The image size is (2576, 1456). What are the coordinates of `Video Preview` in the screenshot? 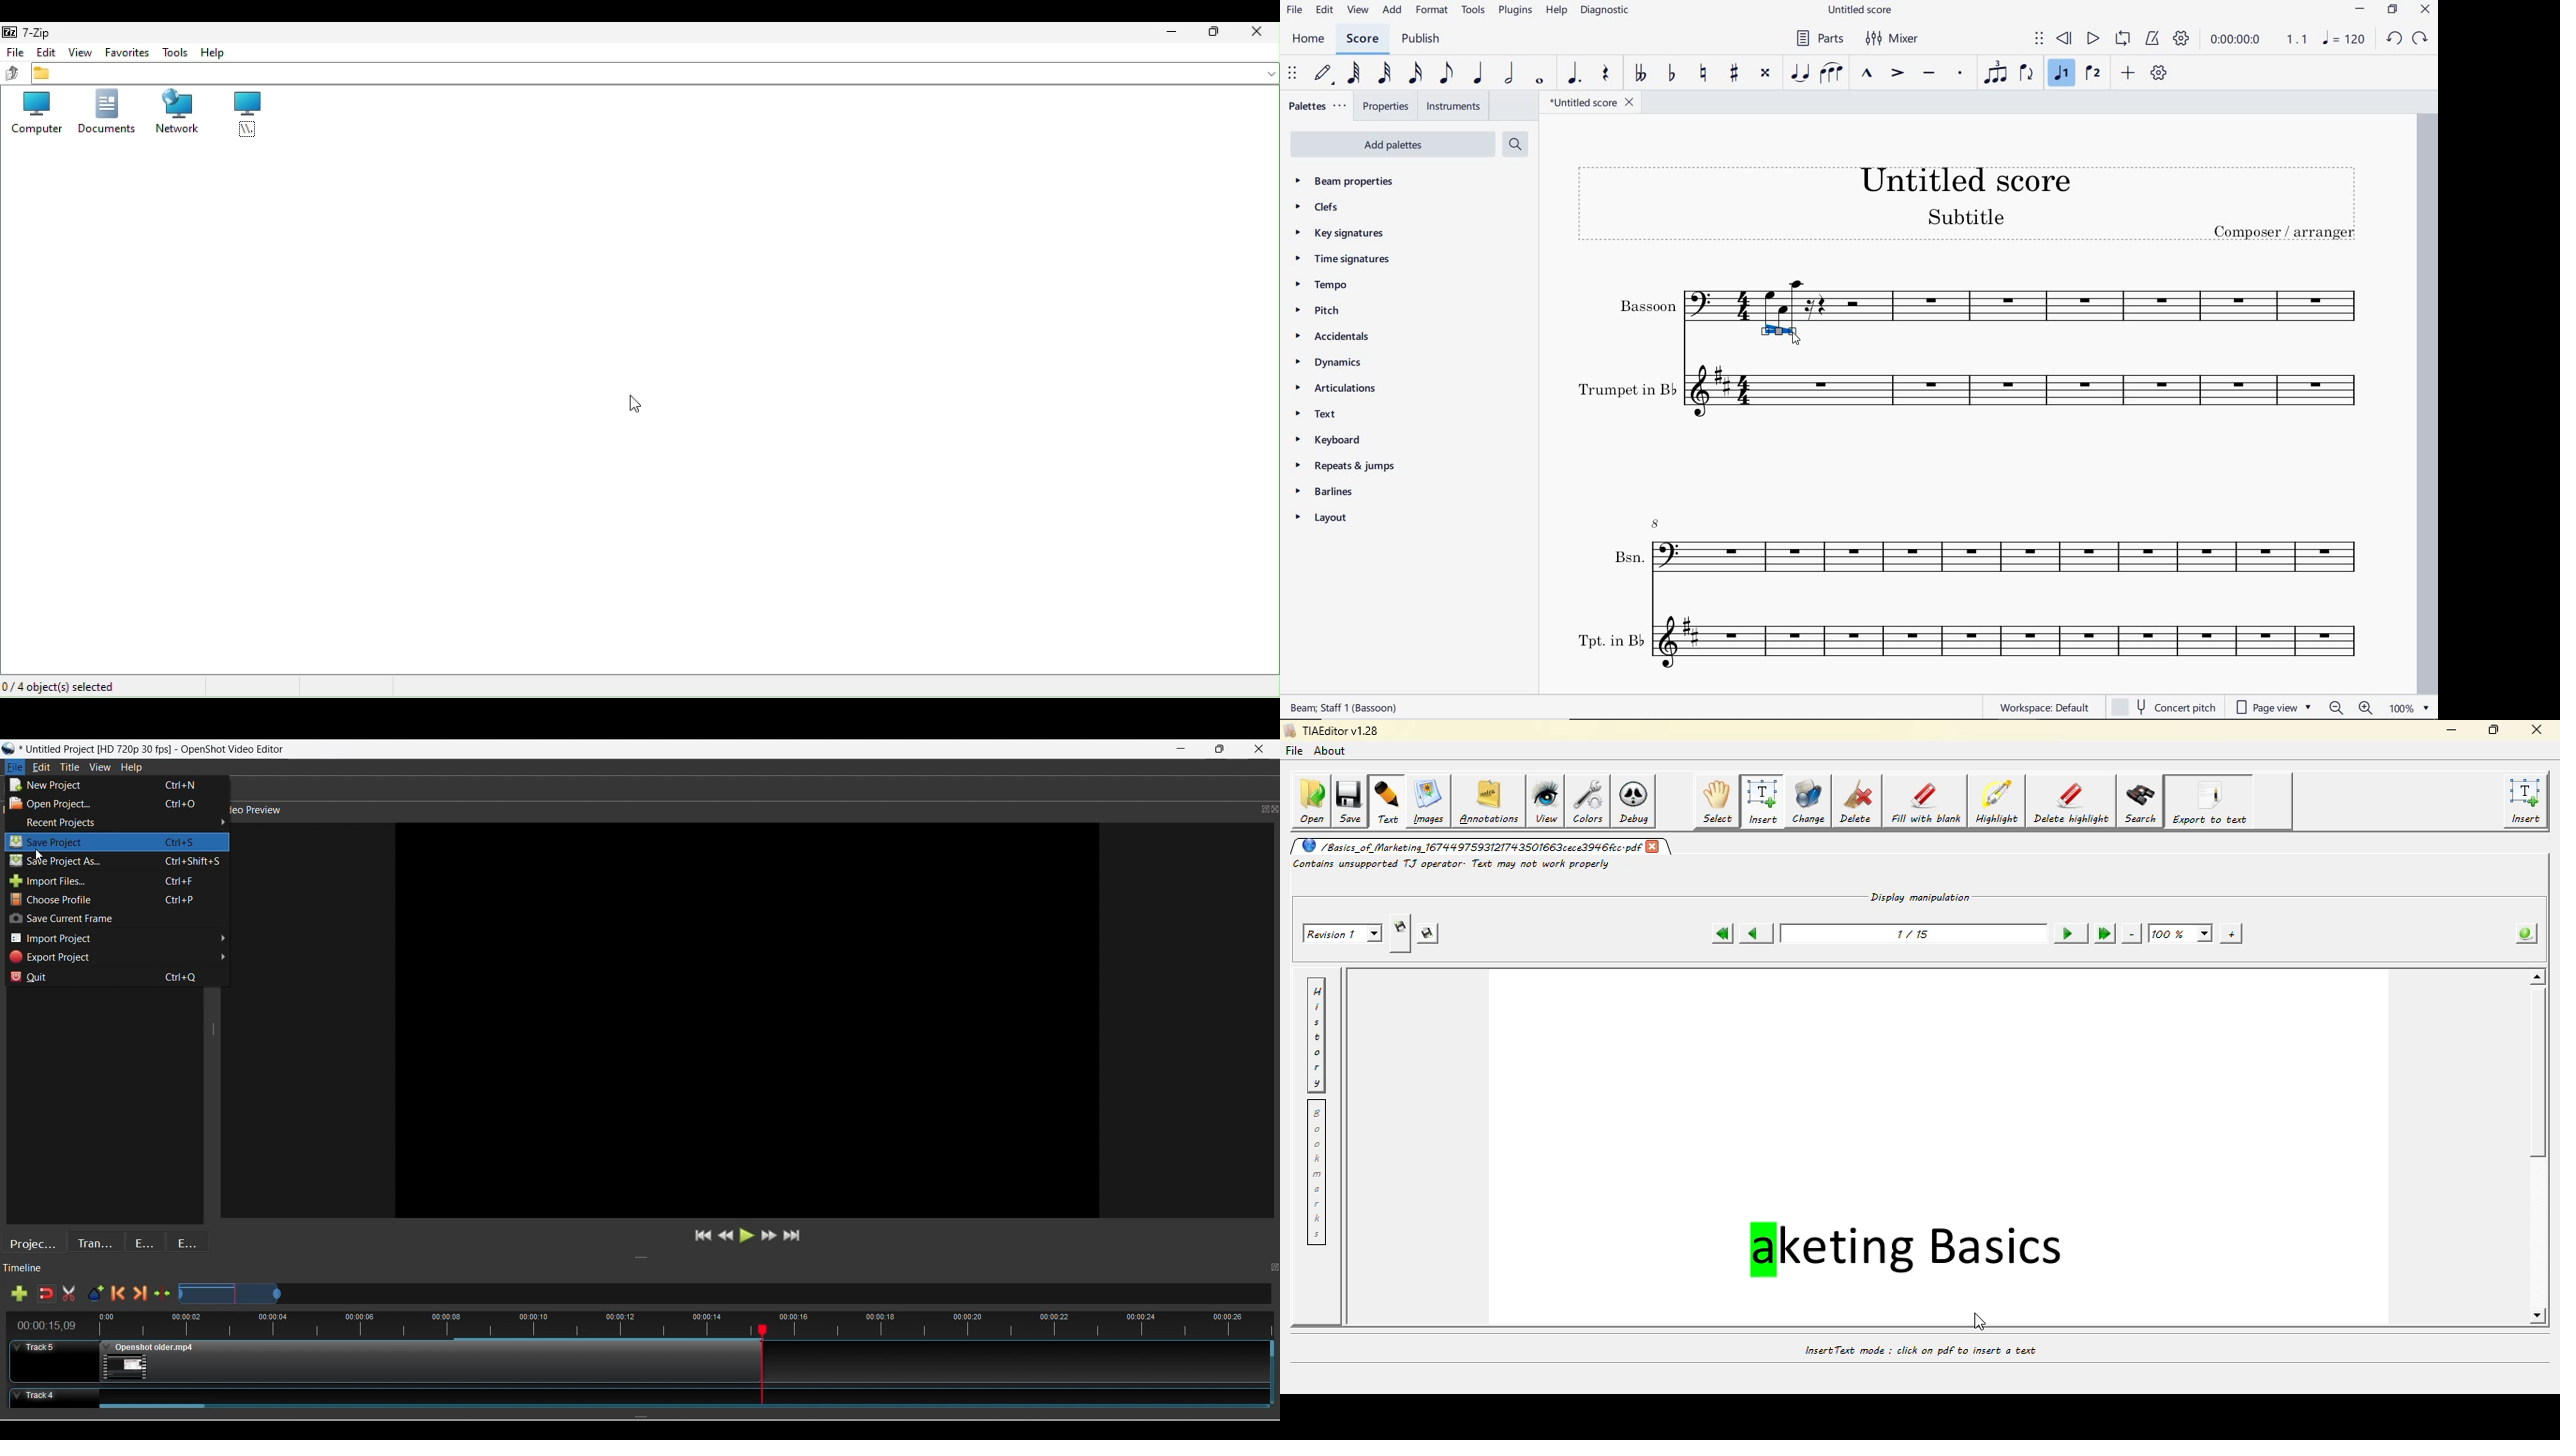 It's located at (757, 811).